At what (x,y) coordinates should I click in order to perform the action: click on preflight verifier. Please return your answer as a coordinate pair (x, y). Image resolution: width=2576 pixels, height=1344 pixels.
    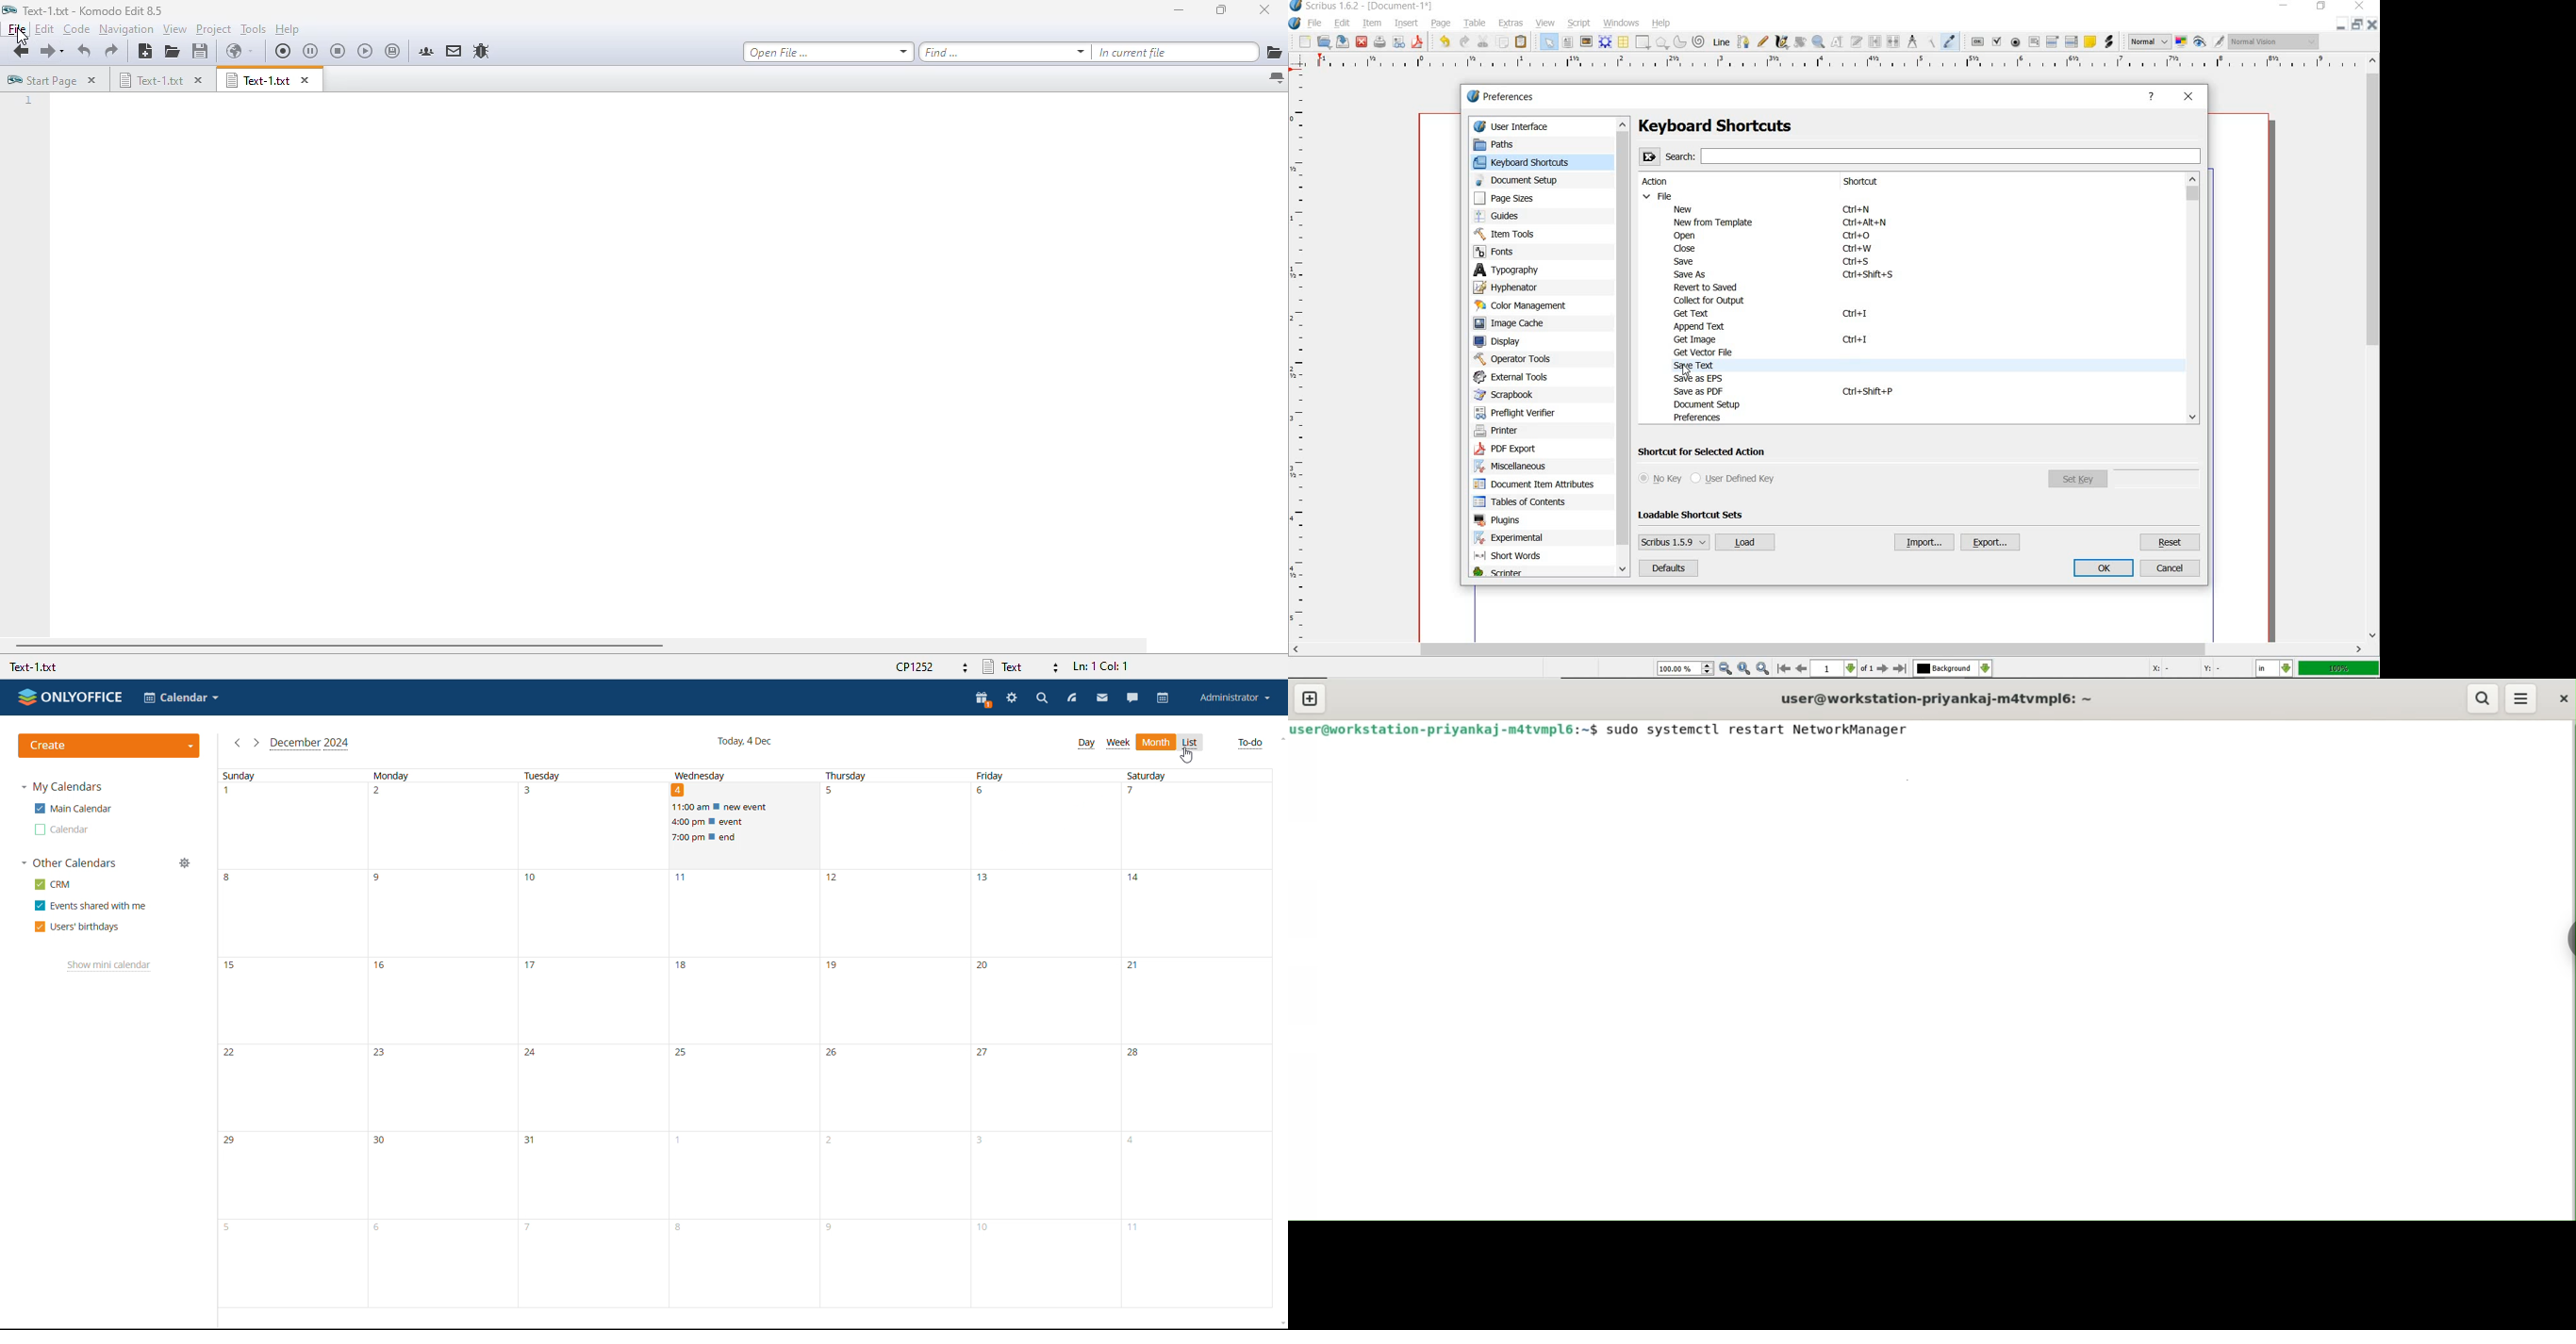
    Looking at the image, I should click on (1379, 43).